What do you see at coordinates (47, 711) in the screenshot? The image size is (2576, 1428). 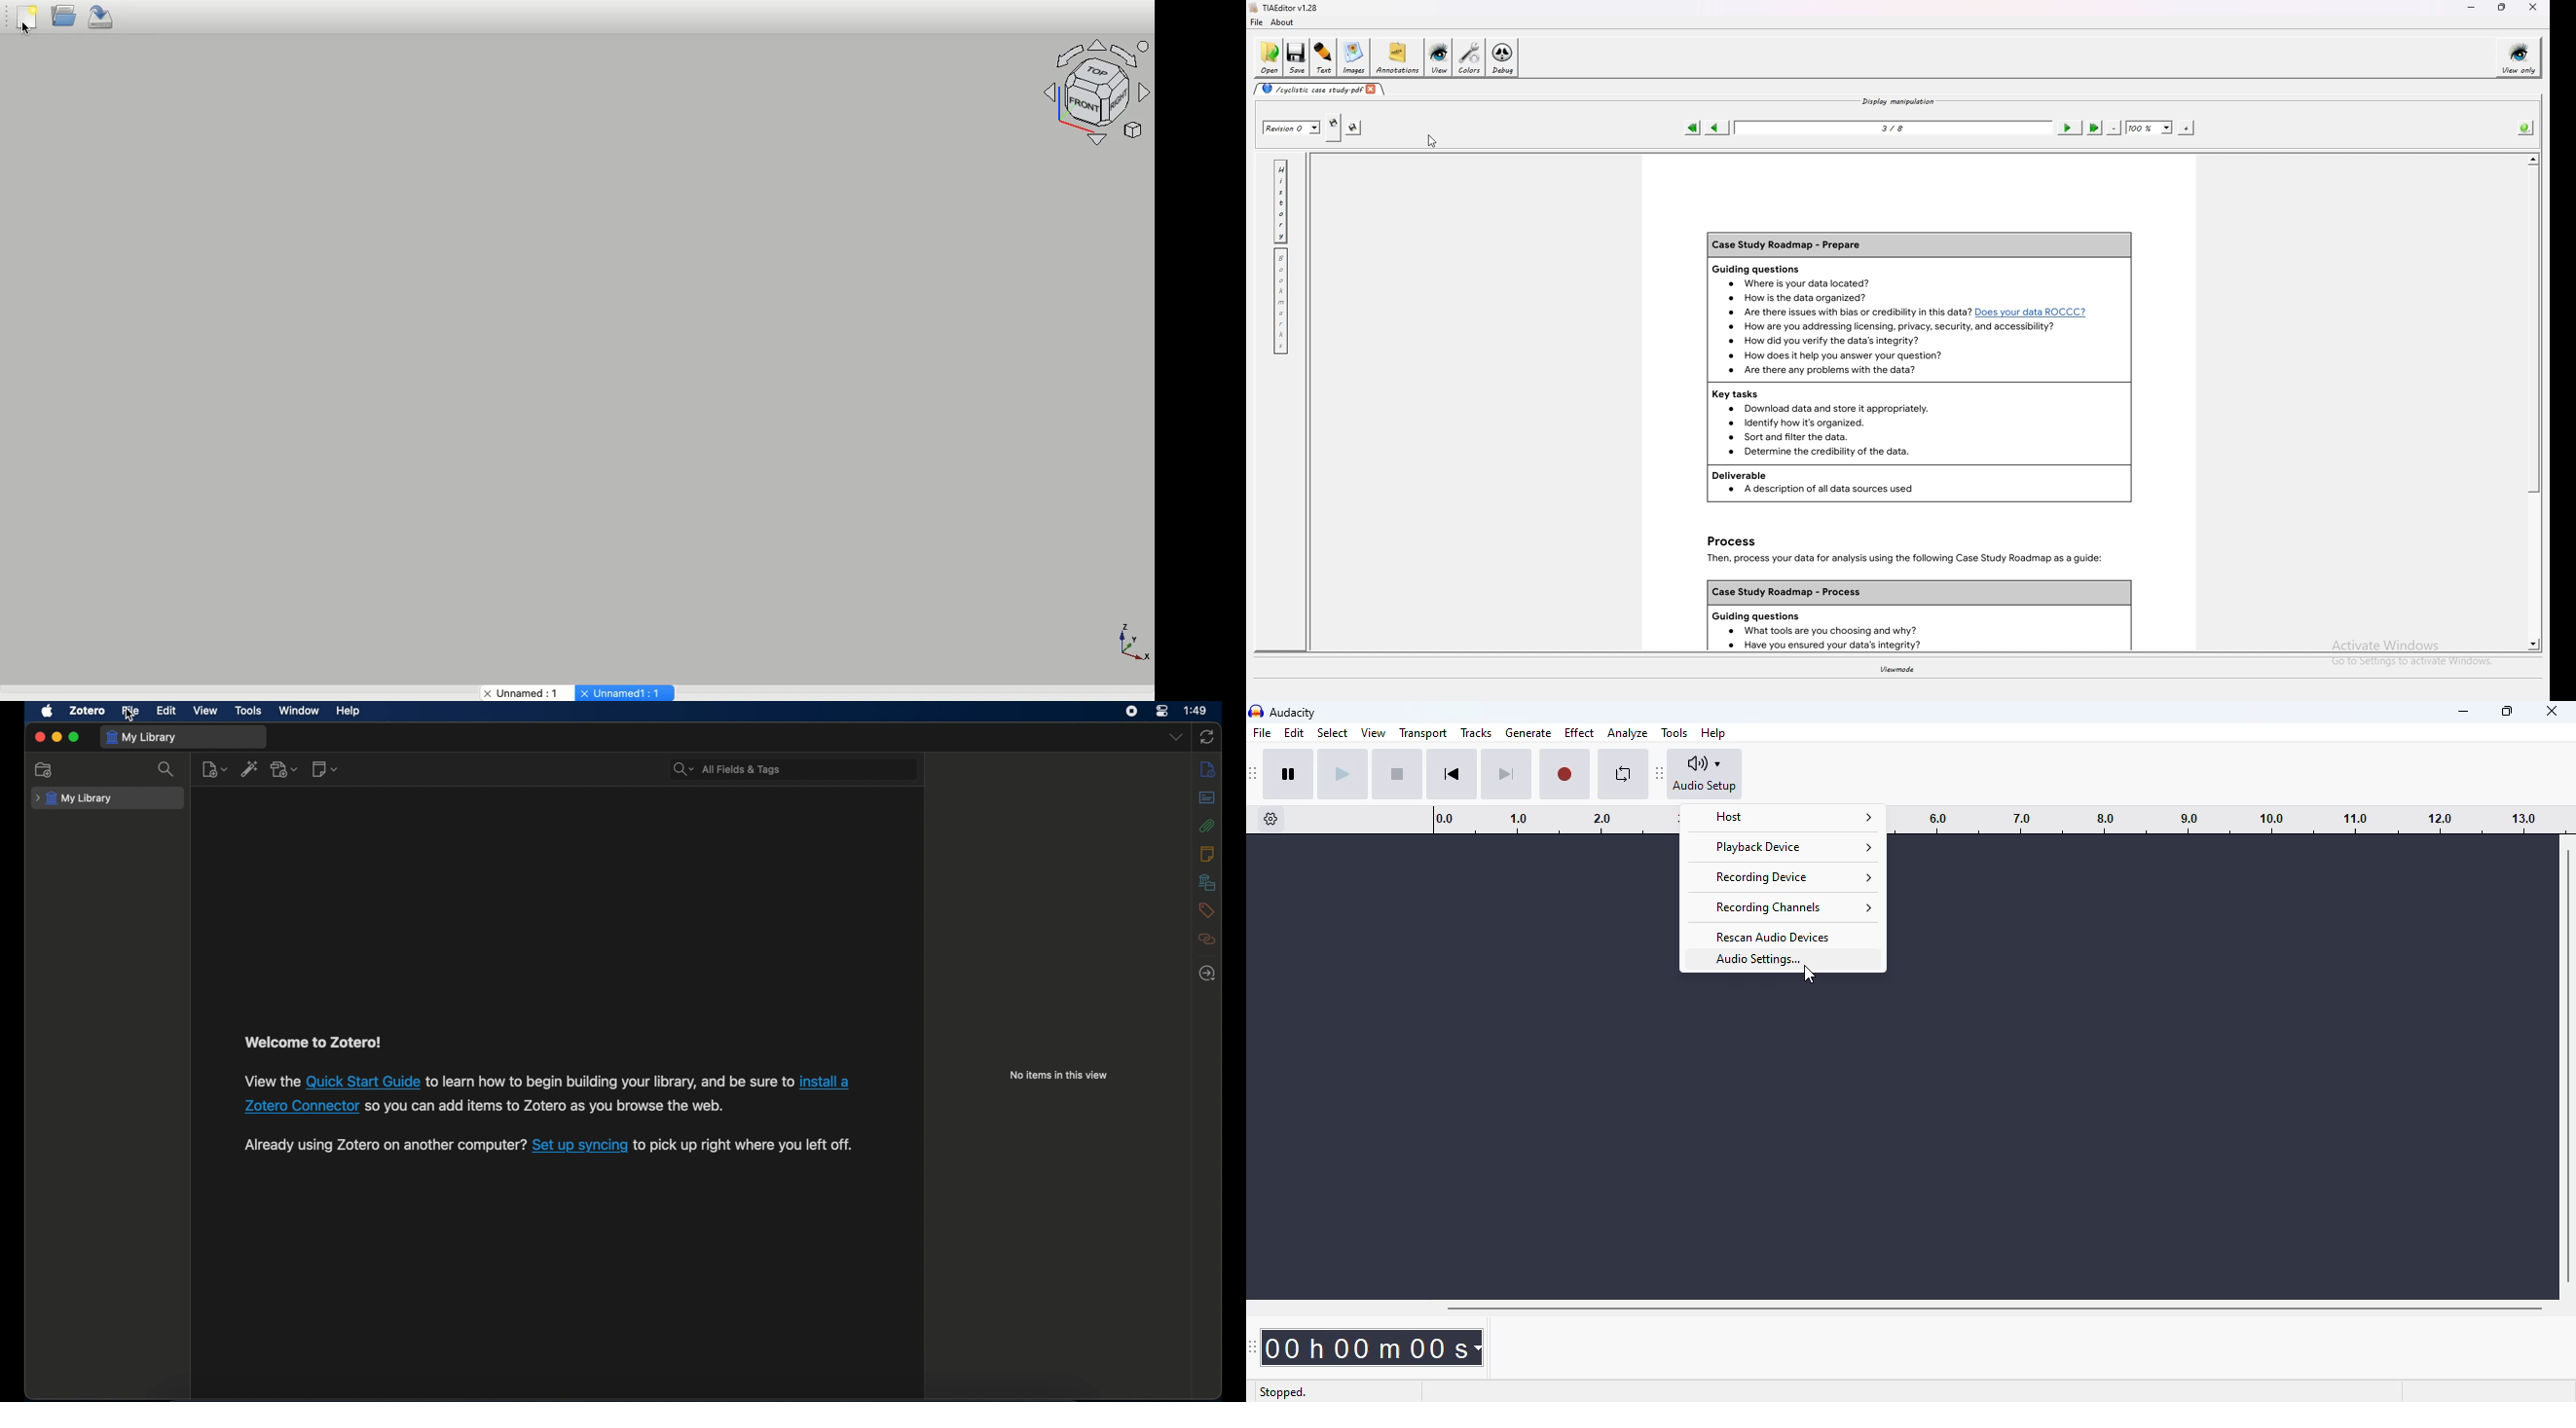 I see `apple` at bounding box center [47, 711].